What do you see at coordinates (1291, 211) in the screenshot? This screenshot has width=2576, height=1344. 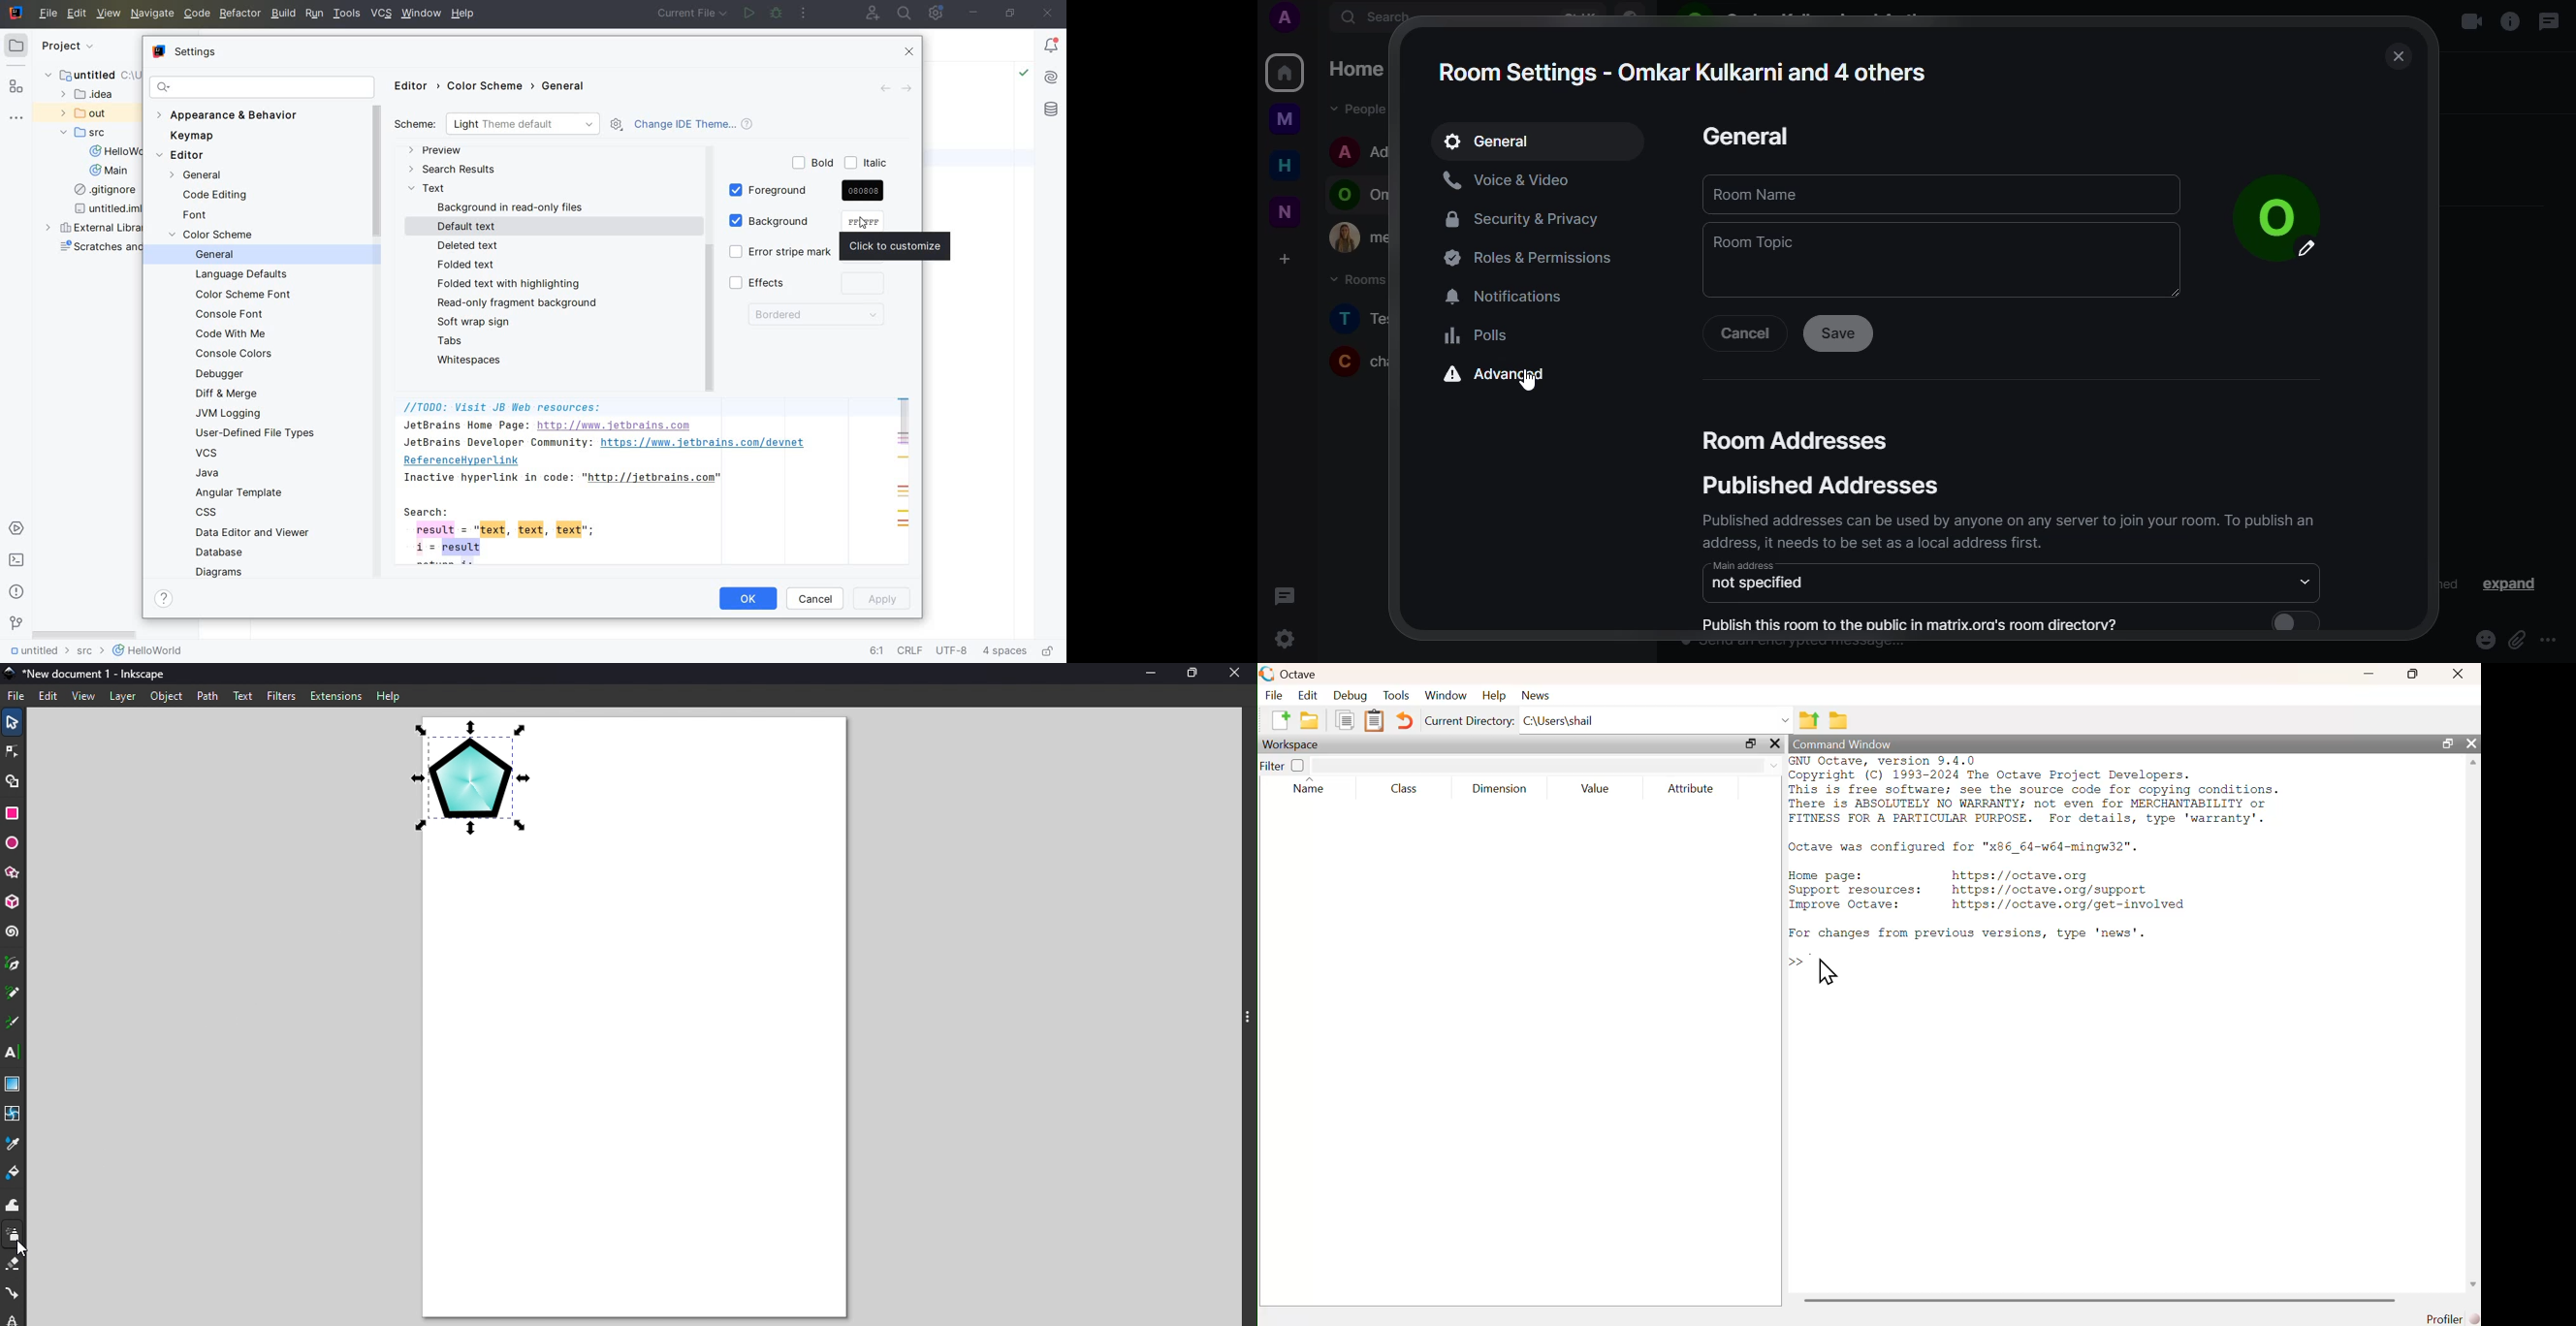 I see `n` at bounding box center [1291, 211].